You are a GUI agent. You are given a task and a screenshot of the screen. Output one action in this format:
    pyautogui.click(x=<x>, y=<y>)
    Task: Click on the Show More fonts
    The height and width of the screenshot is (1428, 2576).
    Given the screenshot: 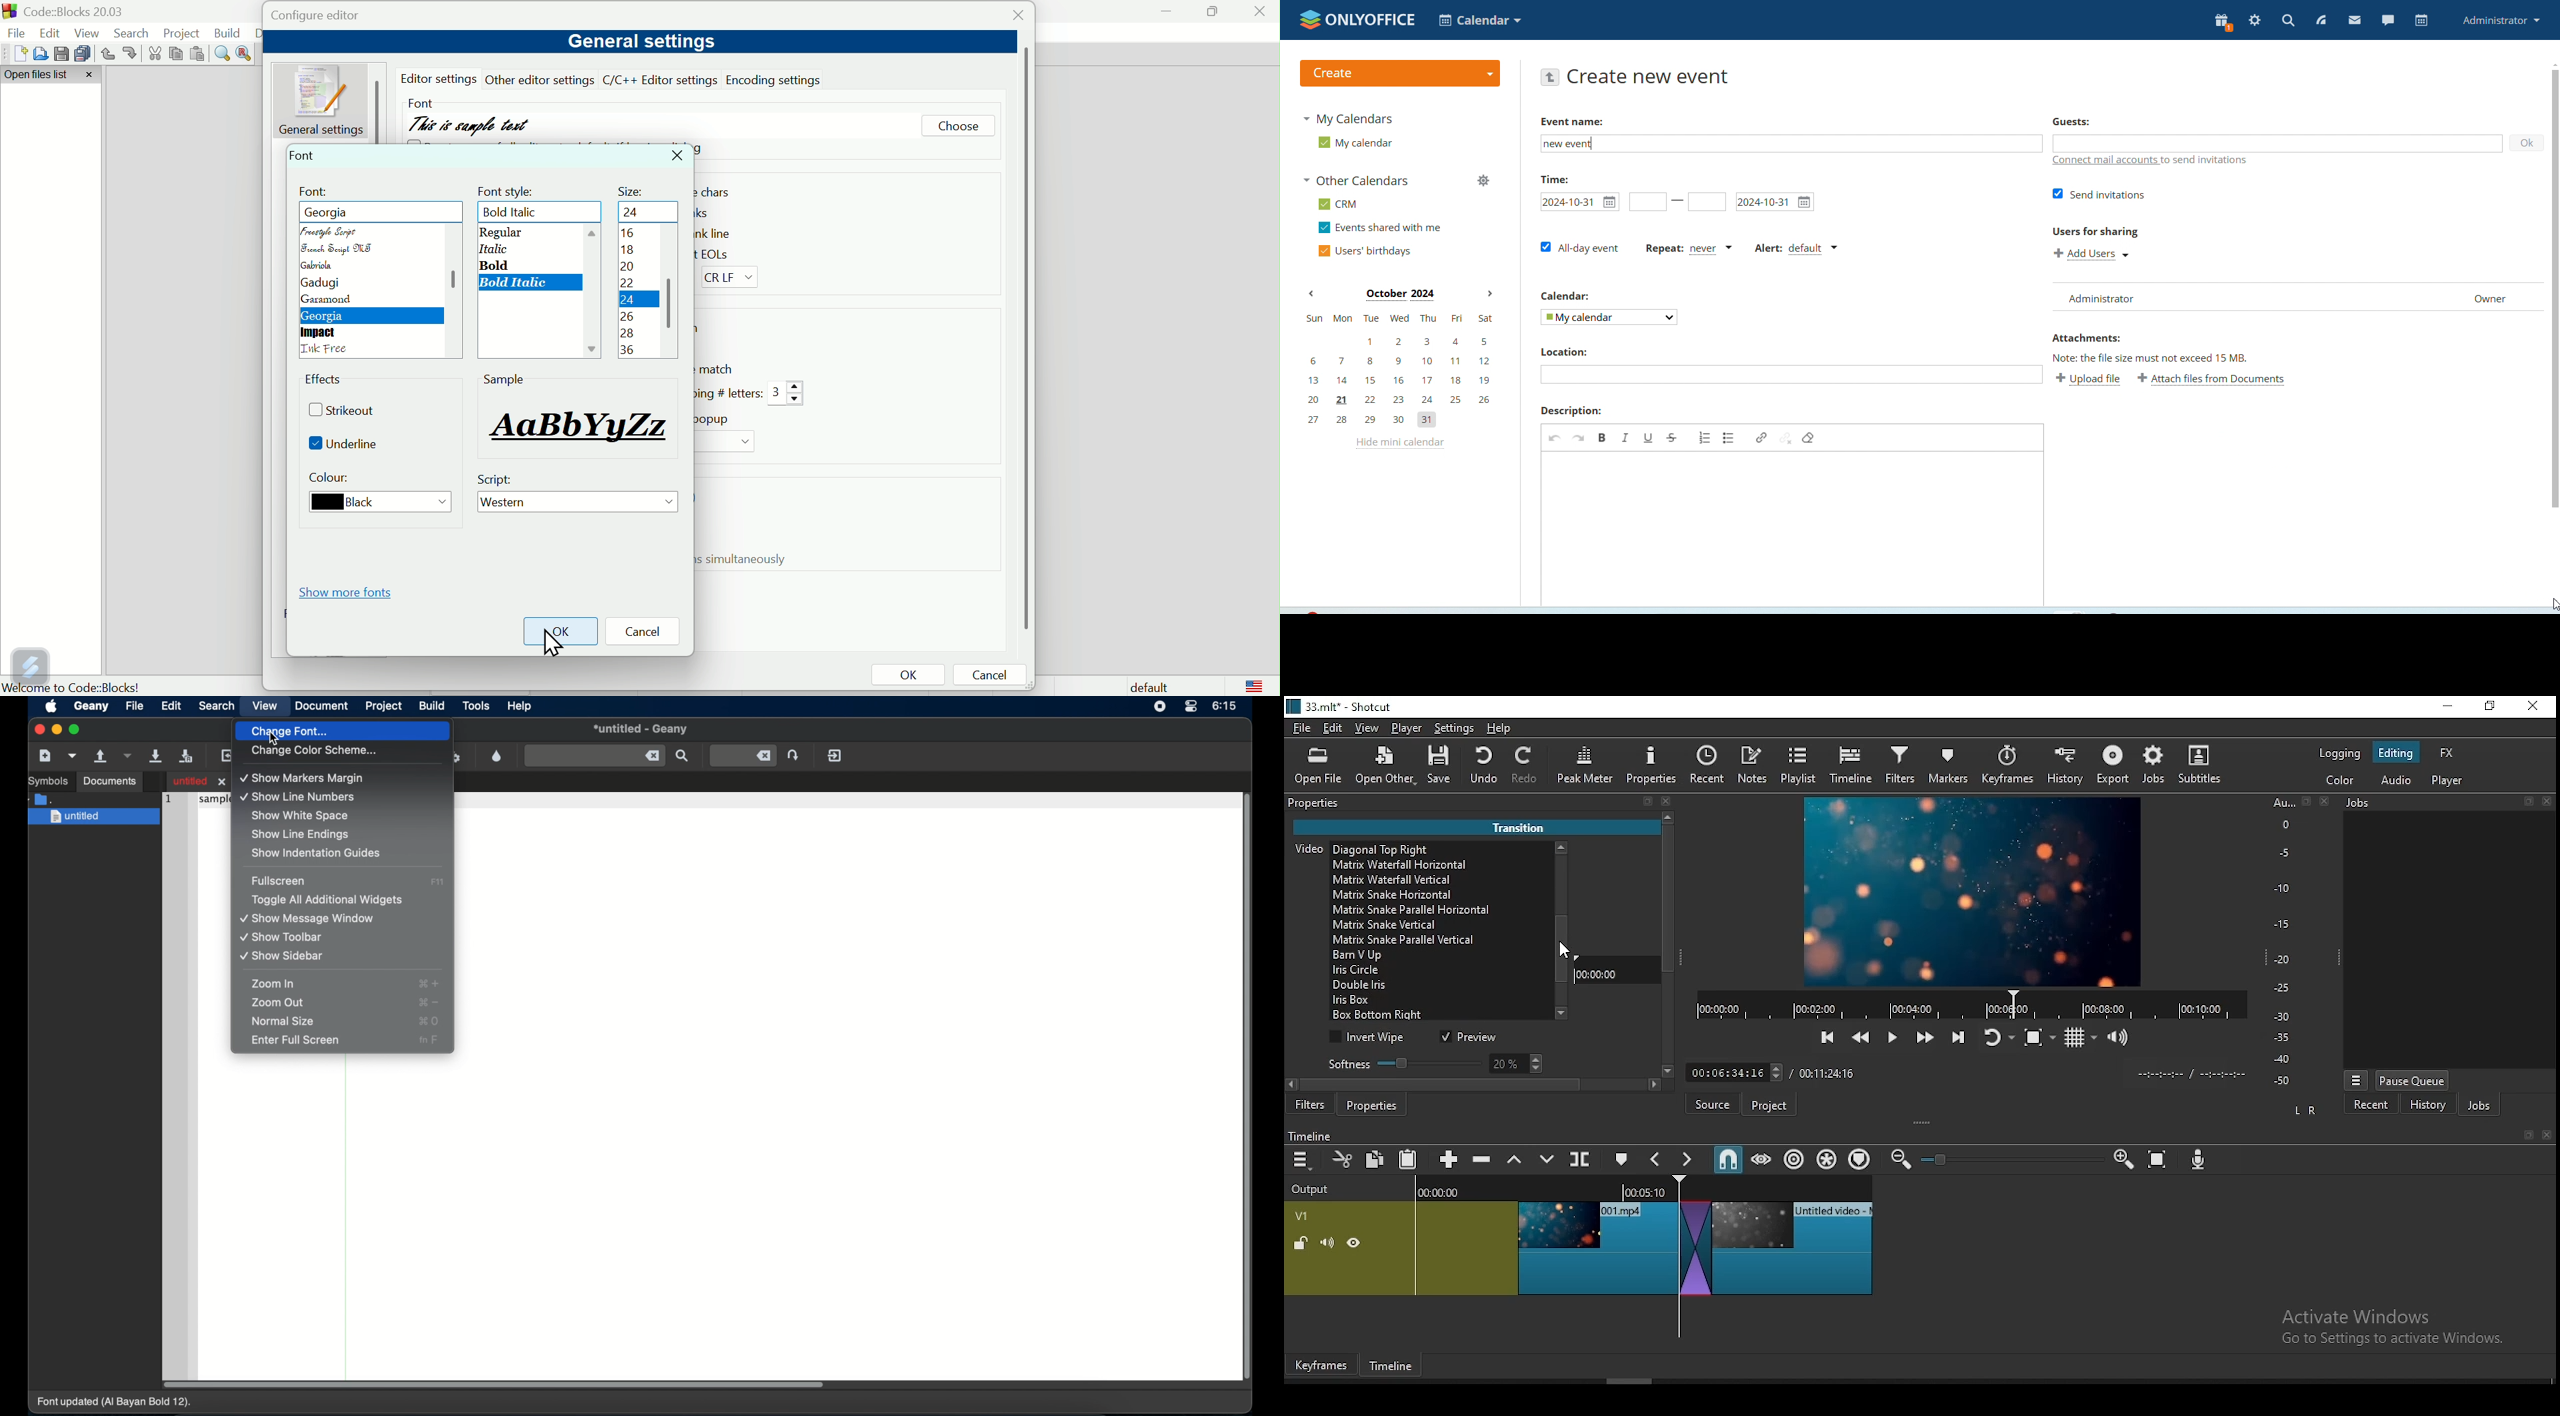 What is the action you would take?
    pyautogui.click(x=350, y=593)
    